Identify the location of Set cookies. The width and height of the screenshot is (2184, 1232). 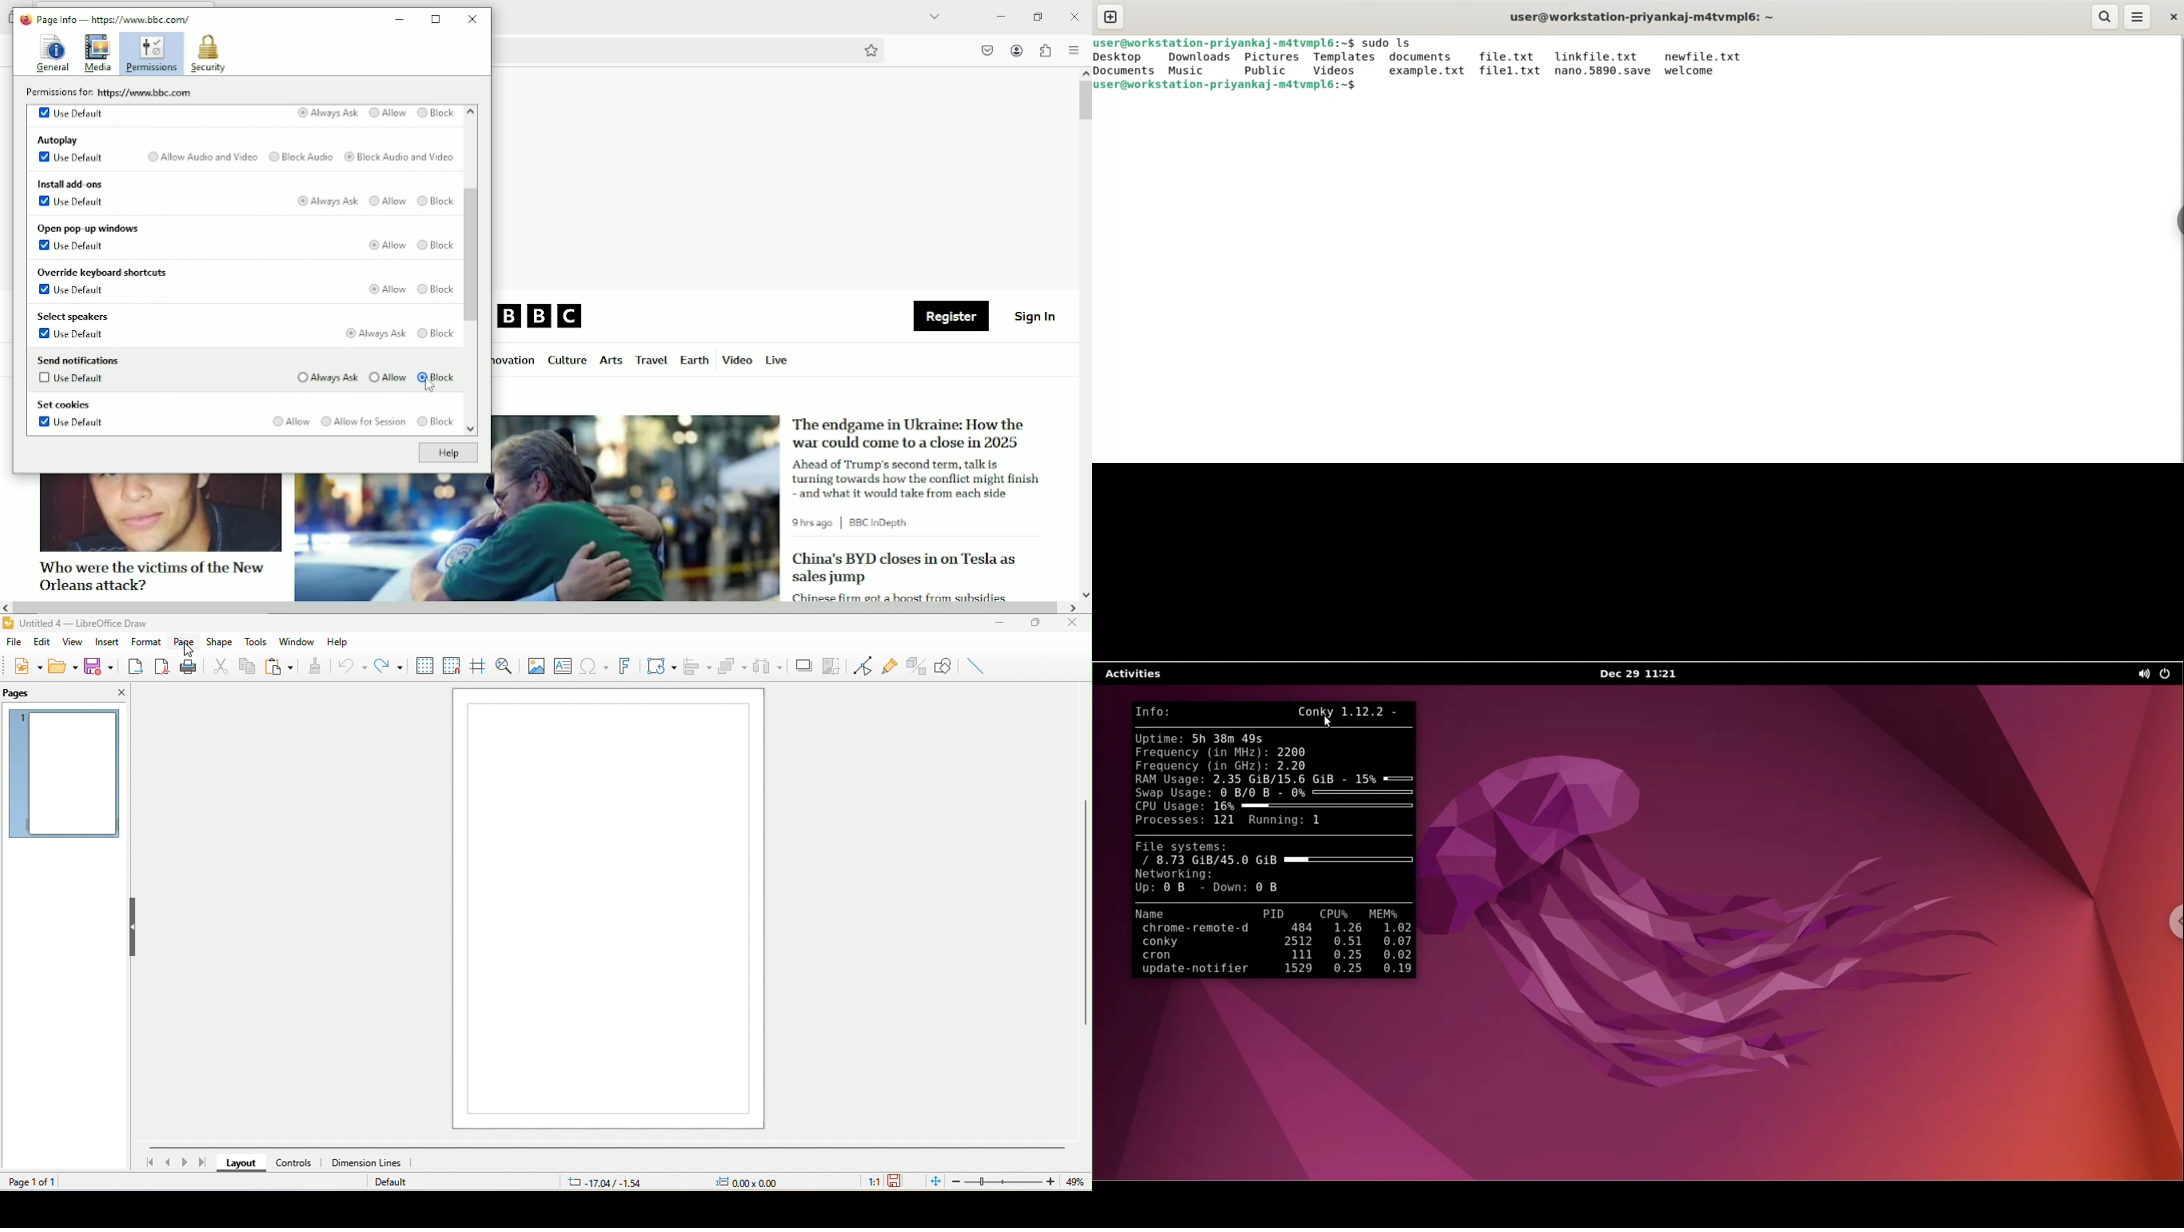
(64, 406).